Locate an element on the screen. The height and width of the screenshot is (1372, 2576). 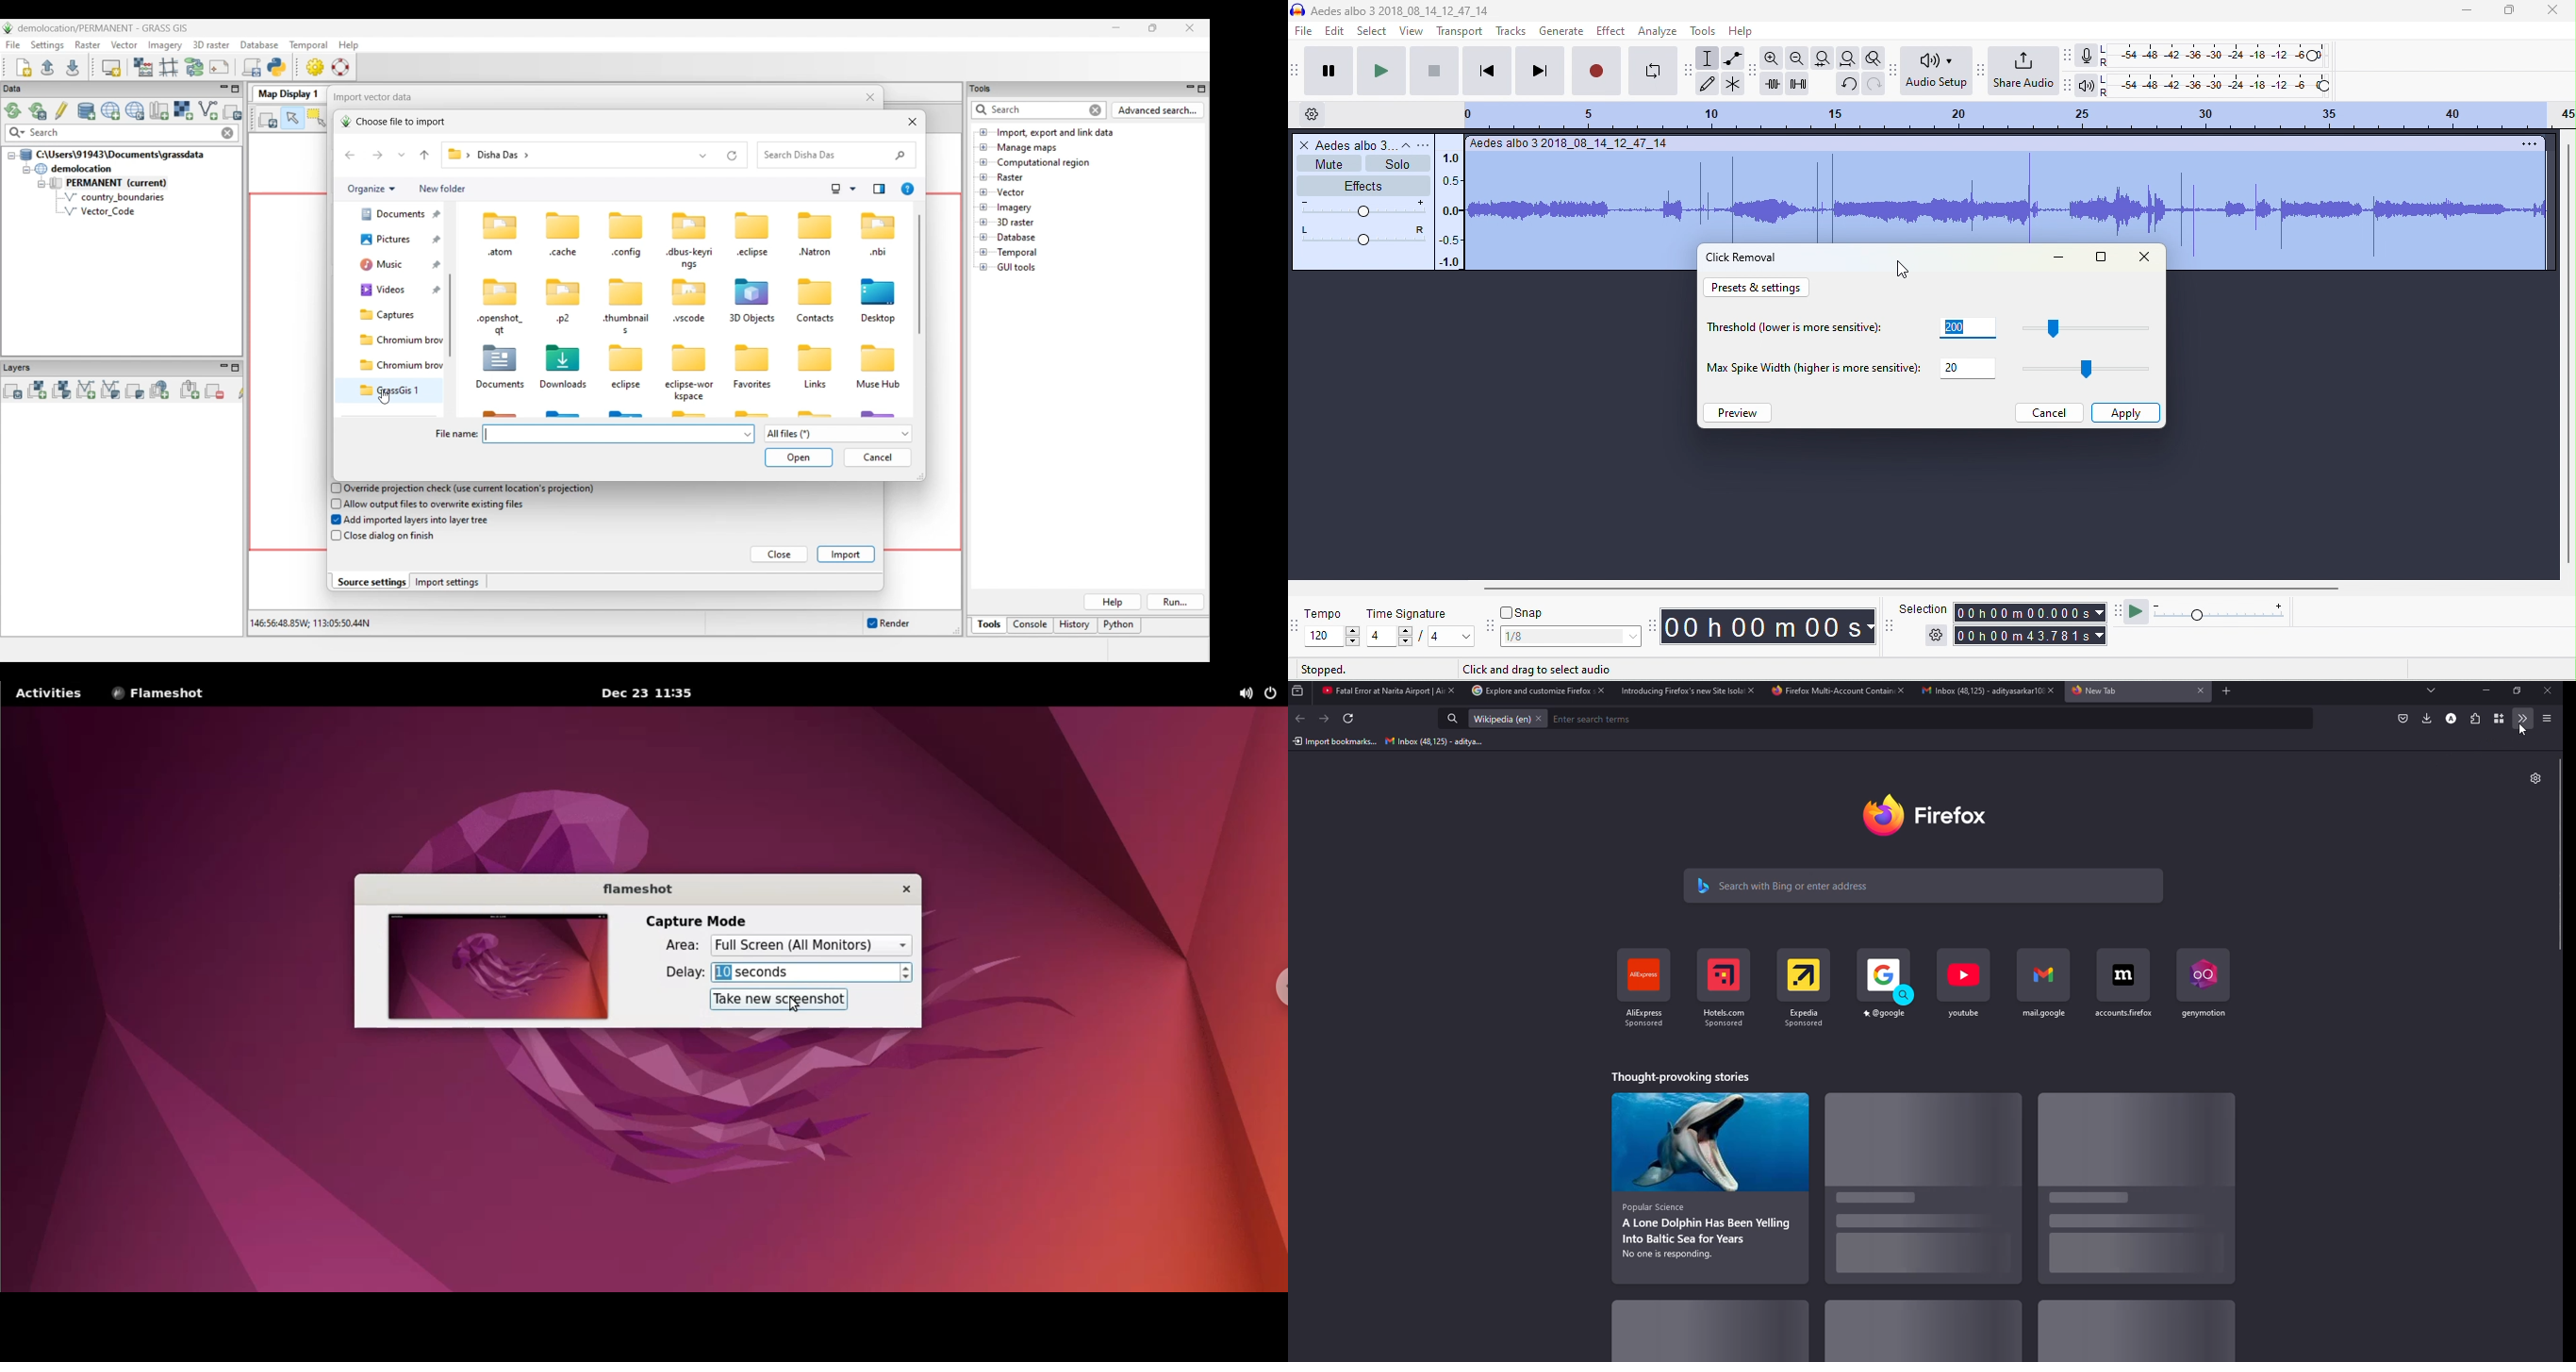
select snapping is located at coordinates (1570, 635).